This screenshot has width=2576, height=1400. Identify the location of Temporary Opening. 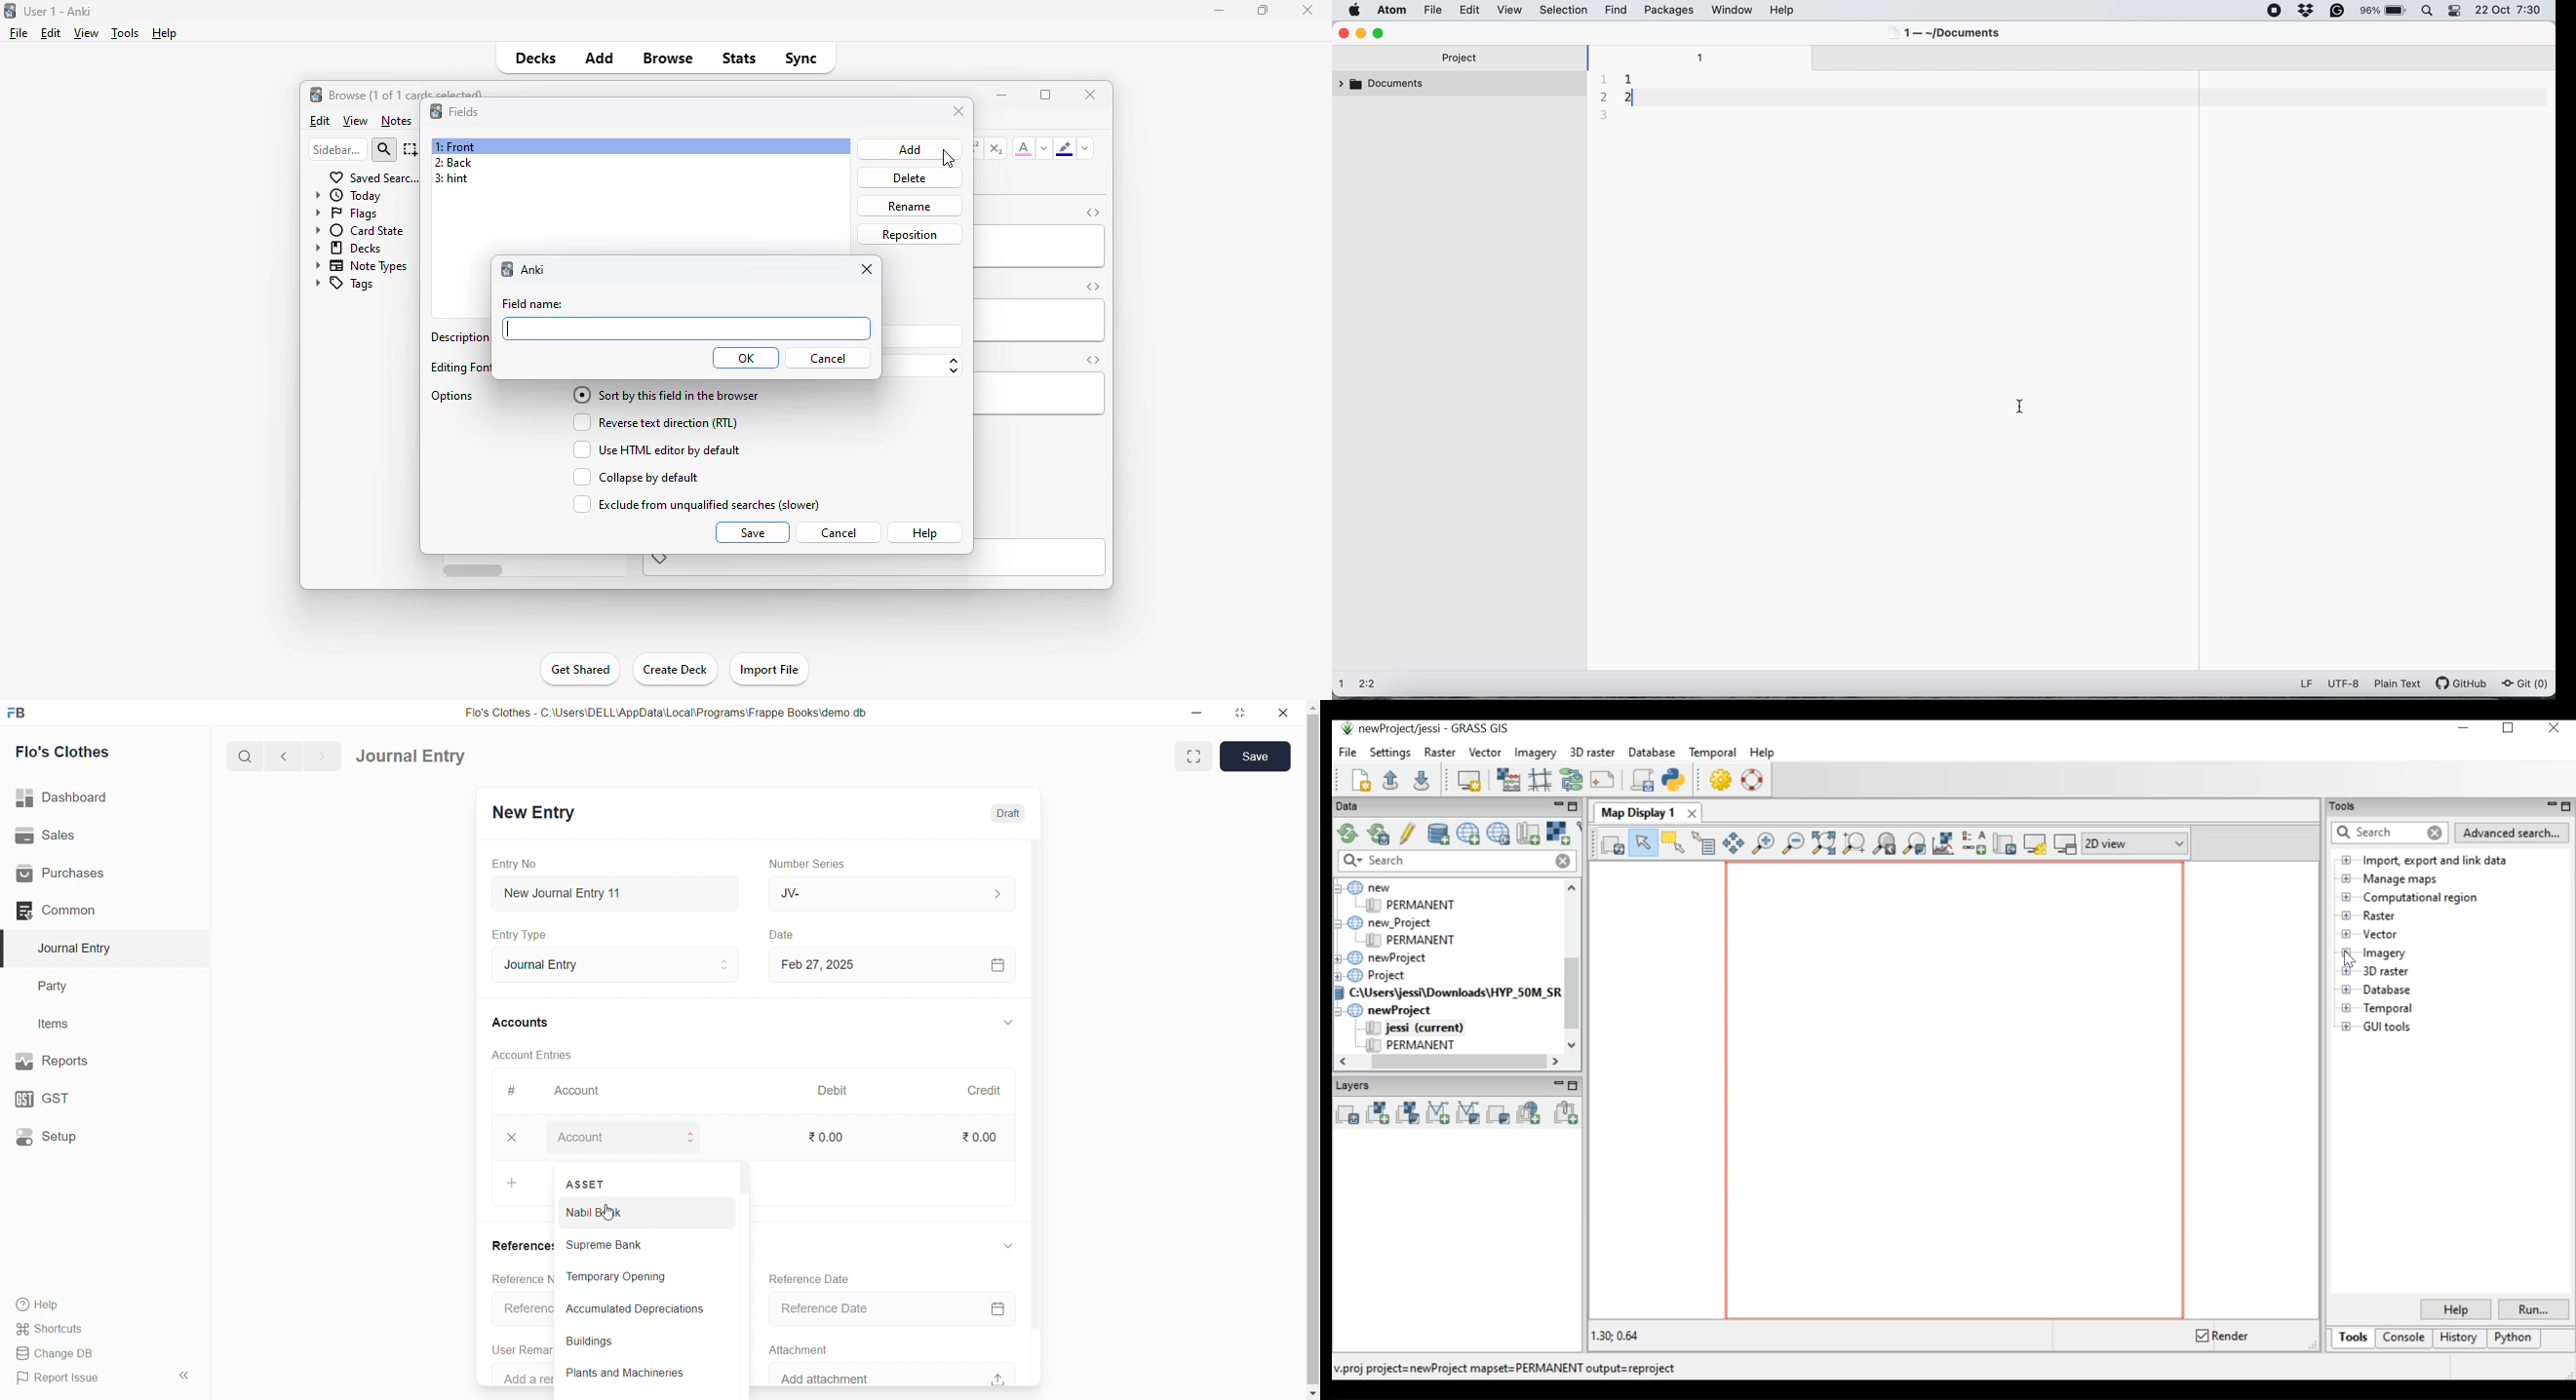
(635, 1279).